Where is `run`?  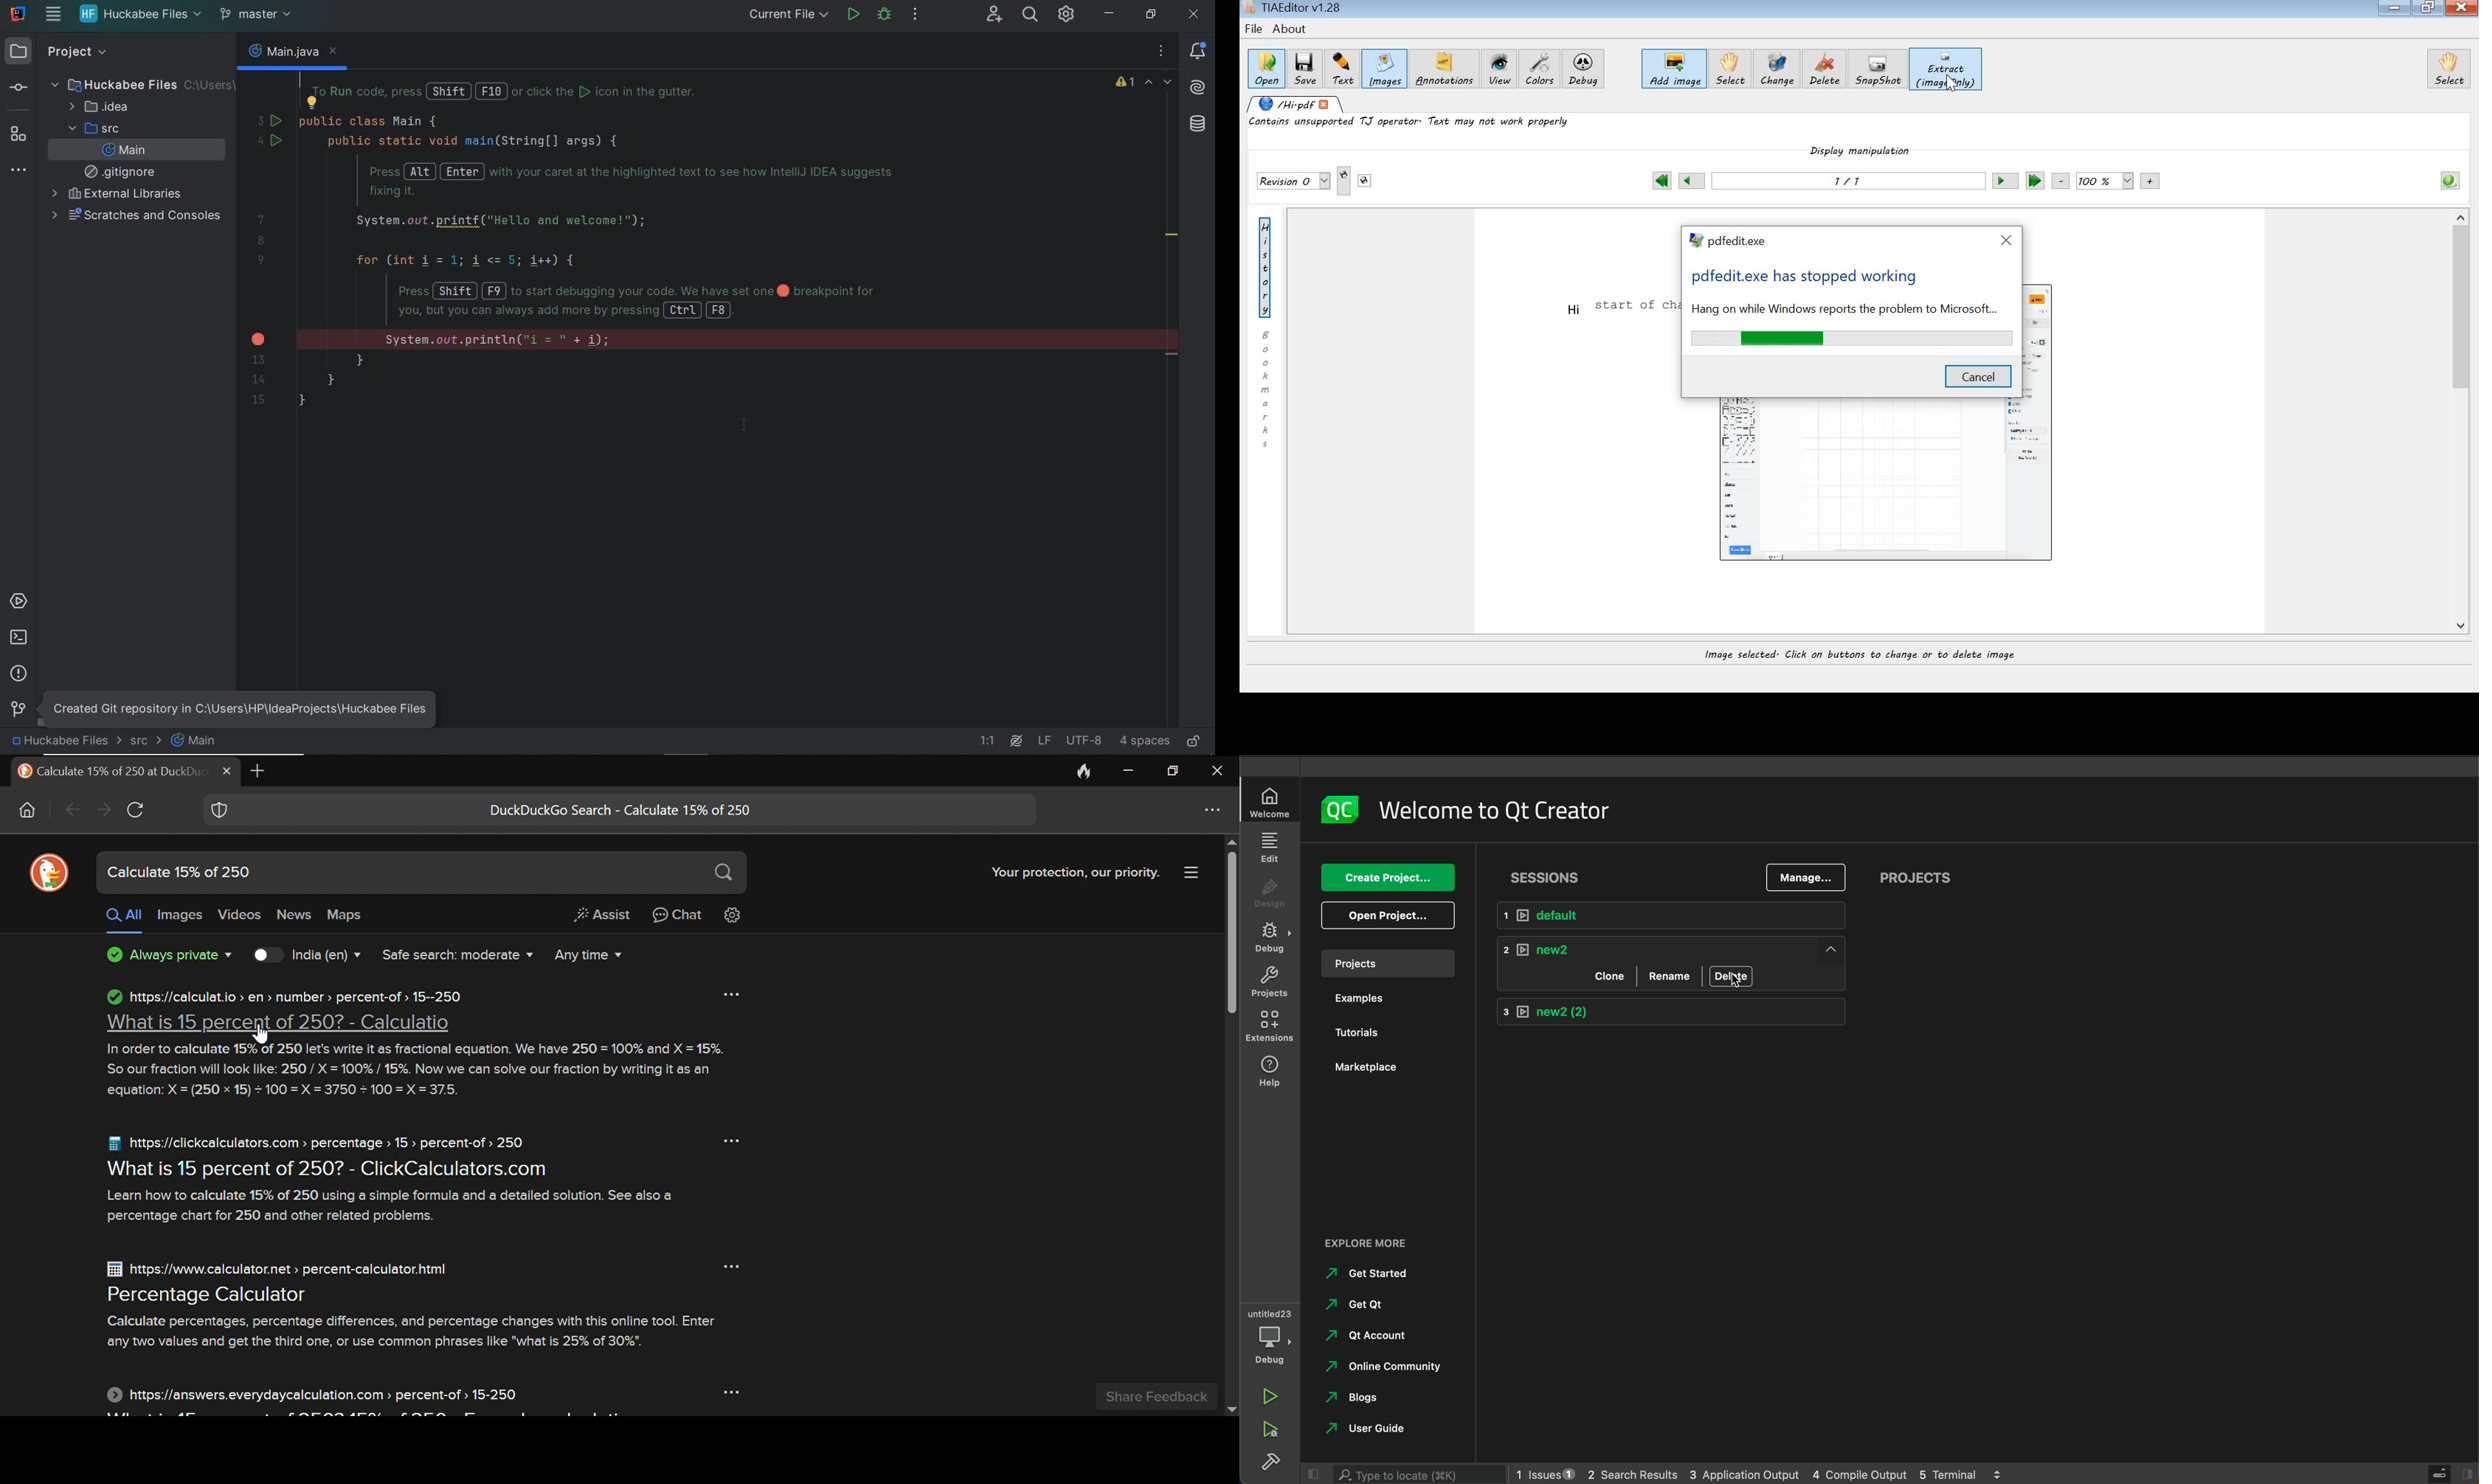
run is located at coordinates (854, 15).